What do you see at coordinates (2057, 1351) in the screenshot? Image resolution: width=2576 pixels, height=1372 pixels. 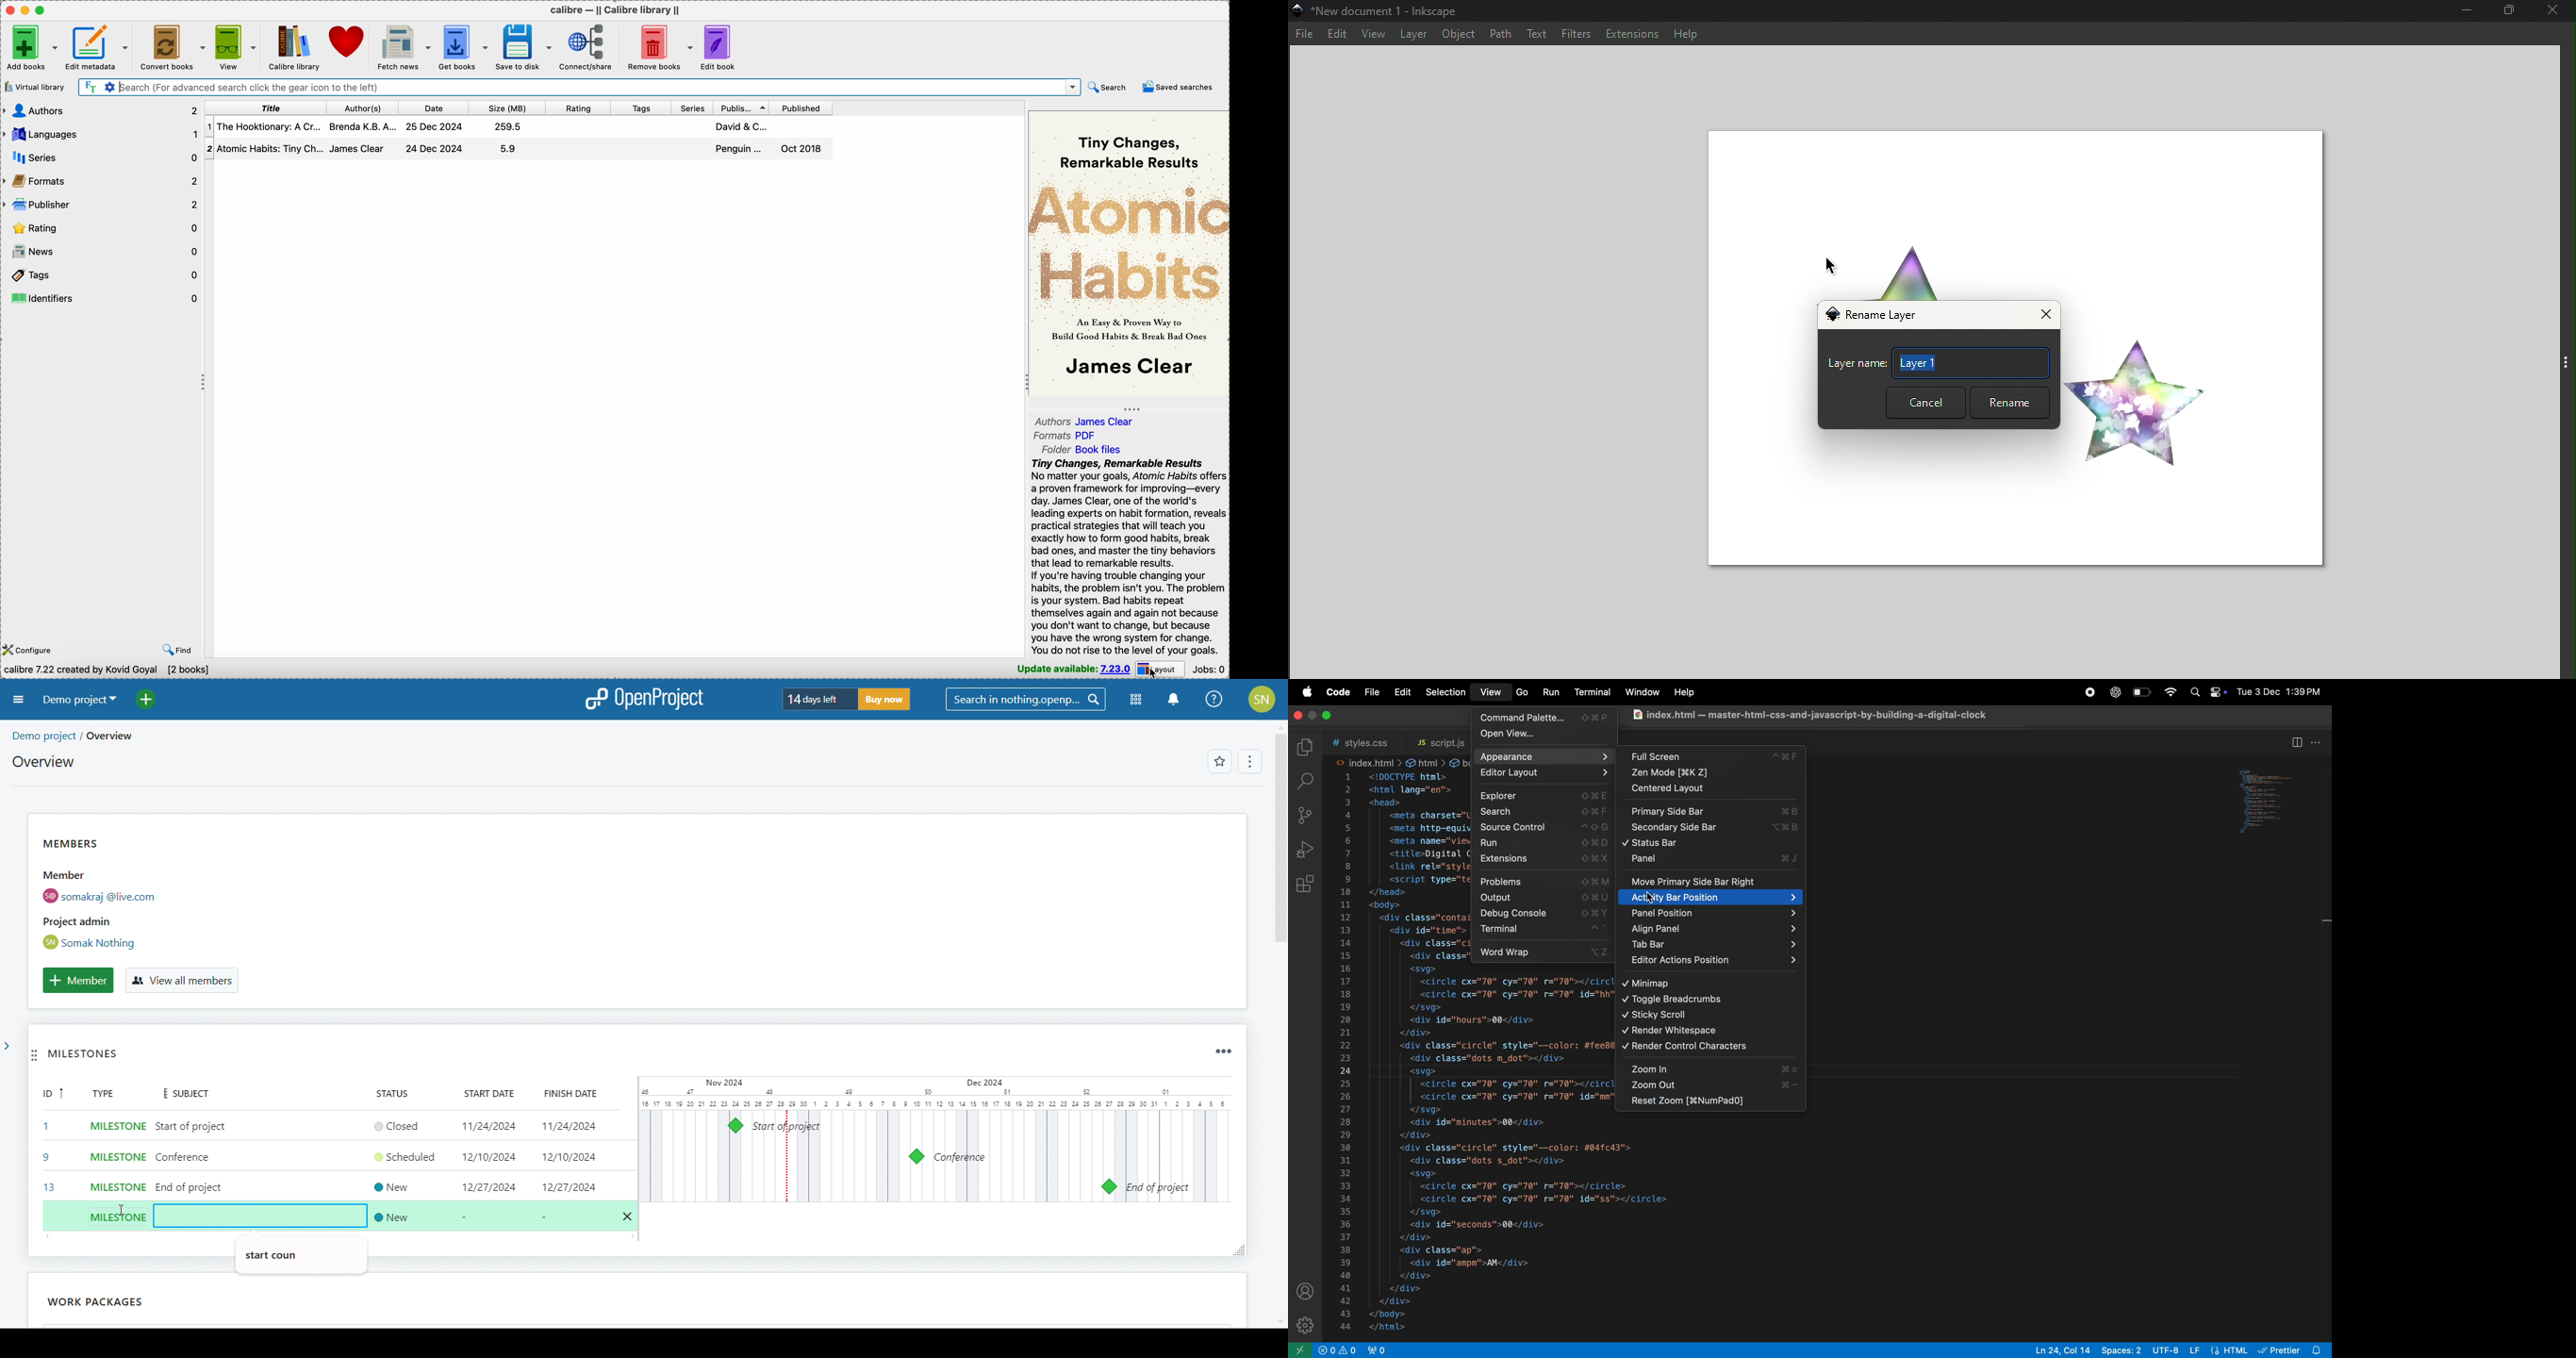 I see `ln col` at bounding box center [2057, 1351].